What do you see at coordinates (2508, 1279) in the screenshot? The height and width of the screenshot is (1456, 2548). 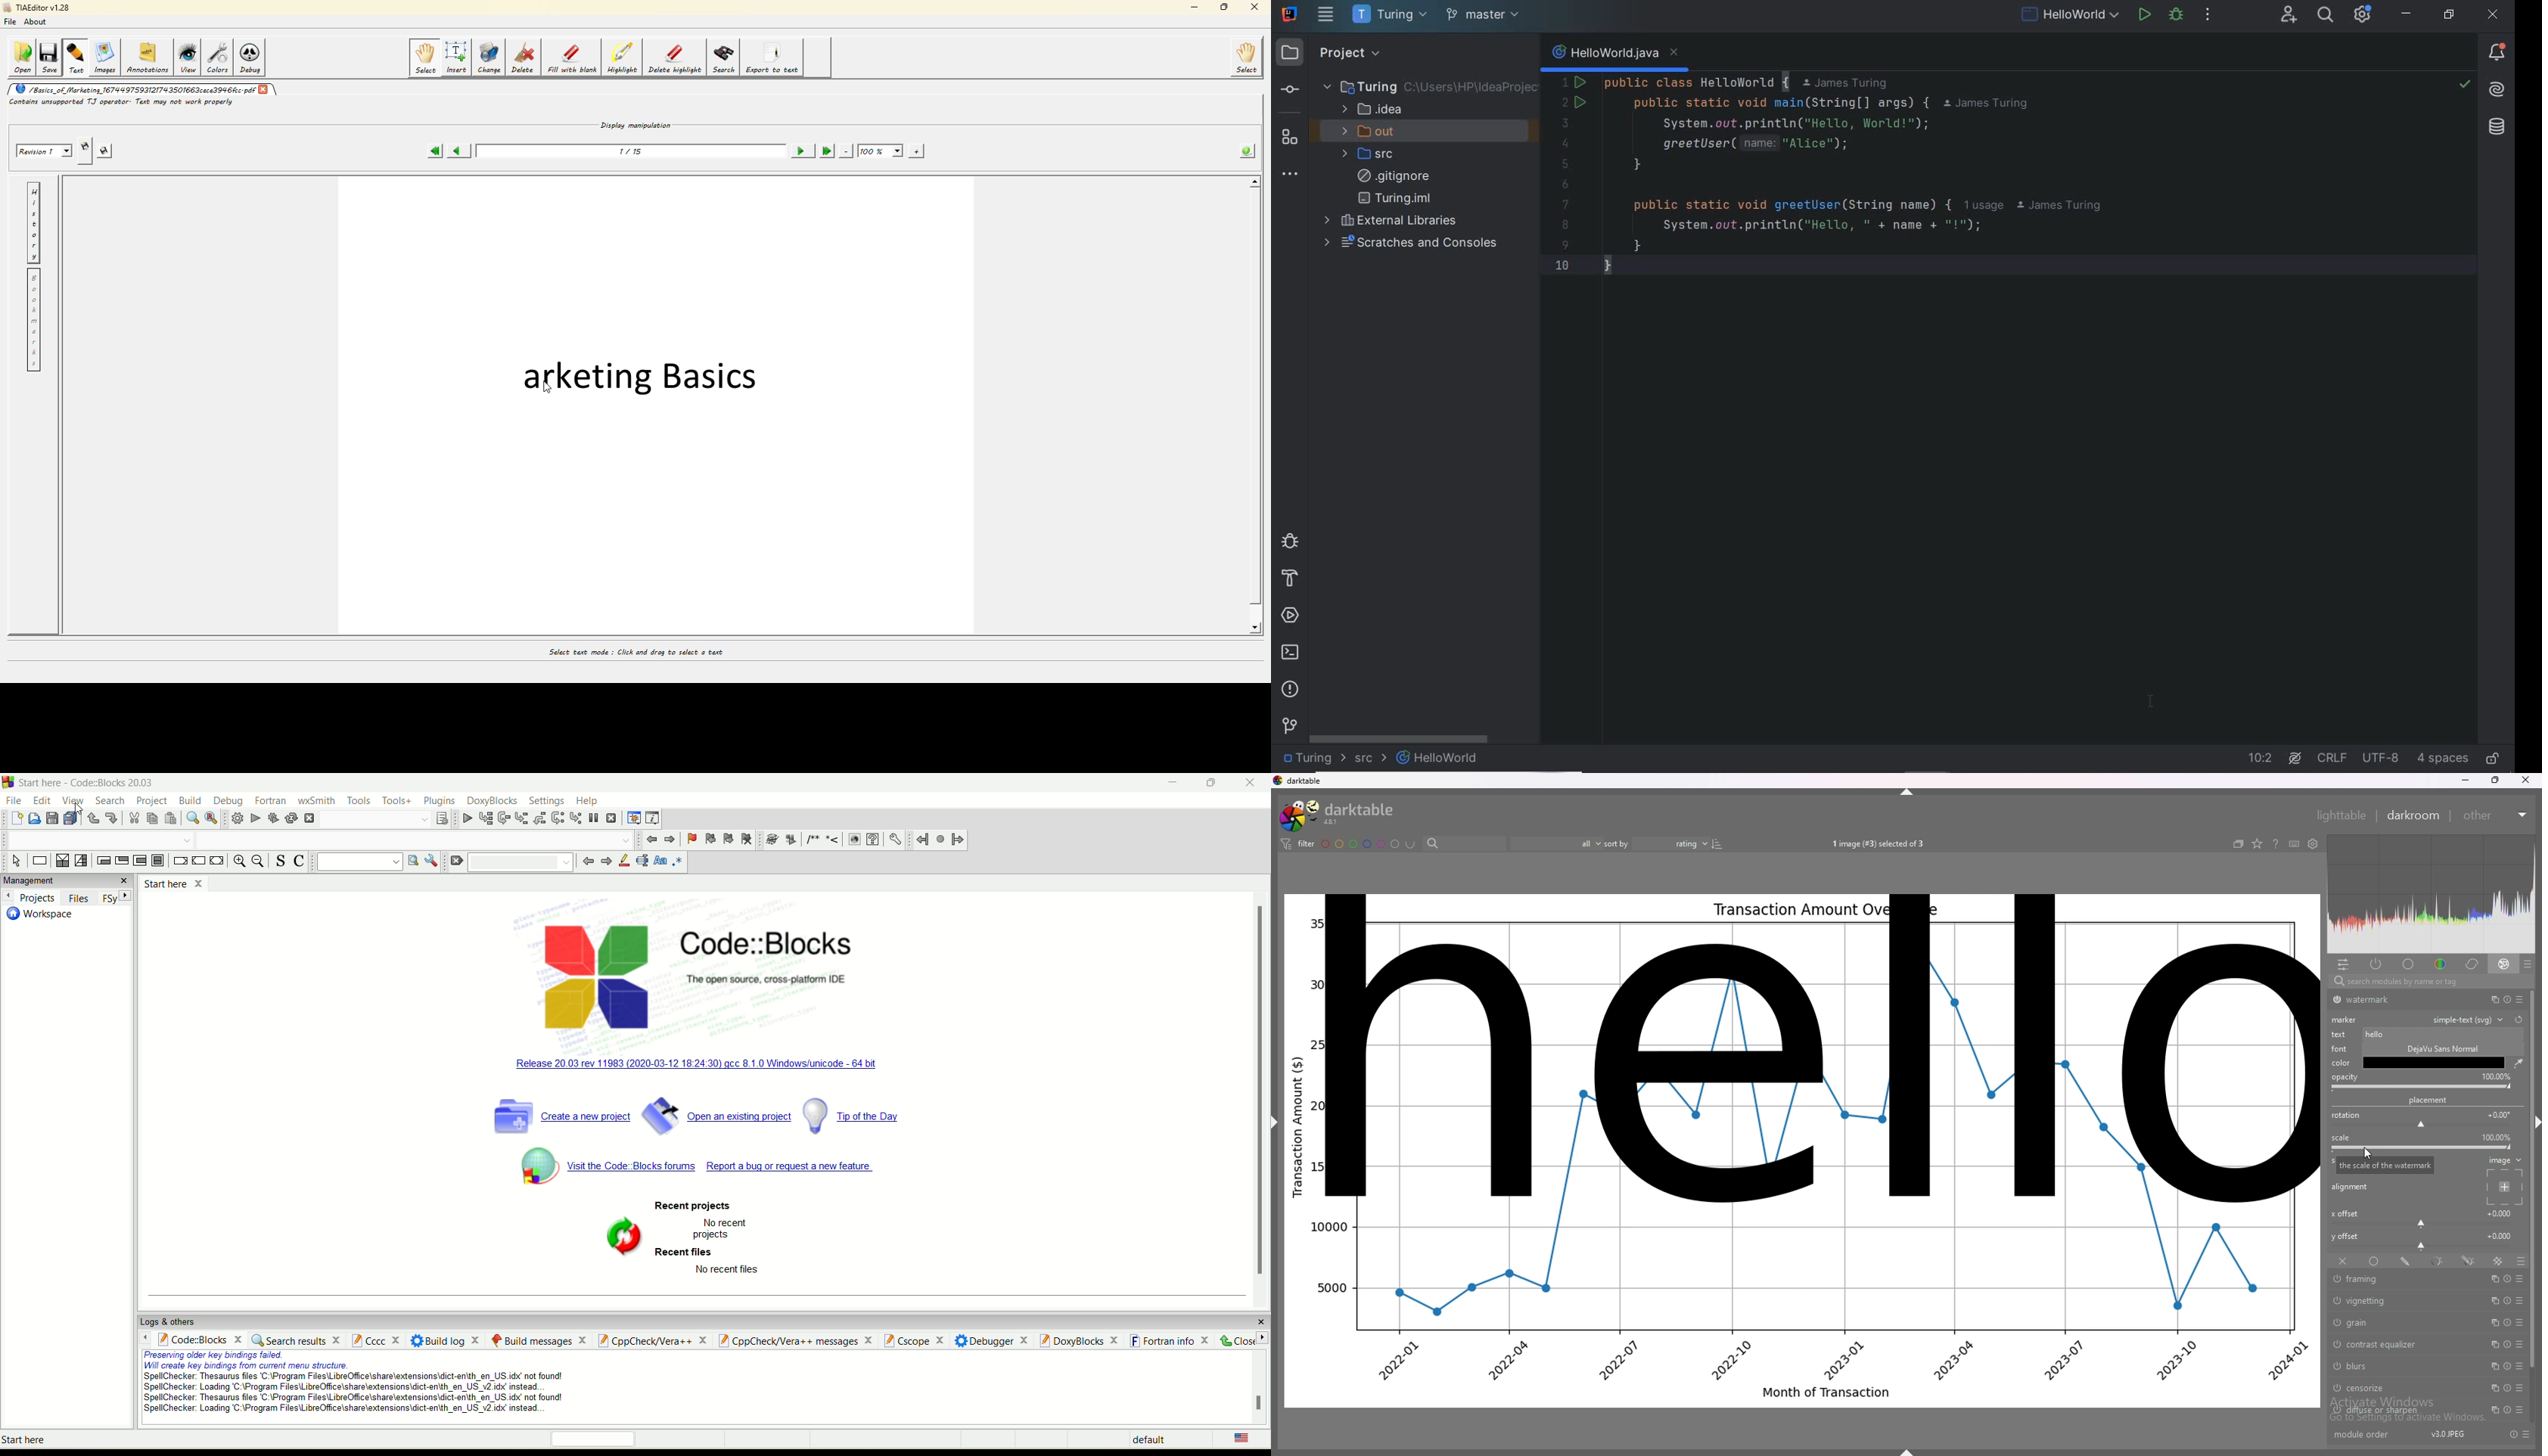 I see `reset` at bounding box center [2508, 1279].